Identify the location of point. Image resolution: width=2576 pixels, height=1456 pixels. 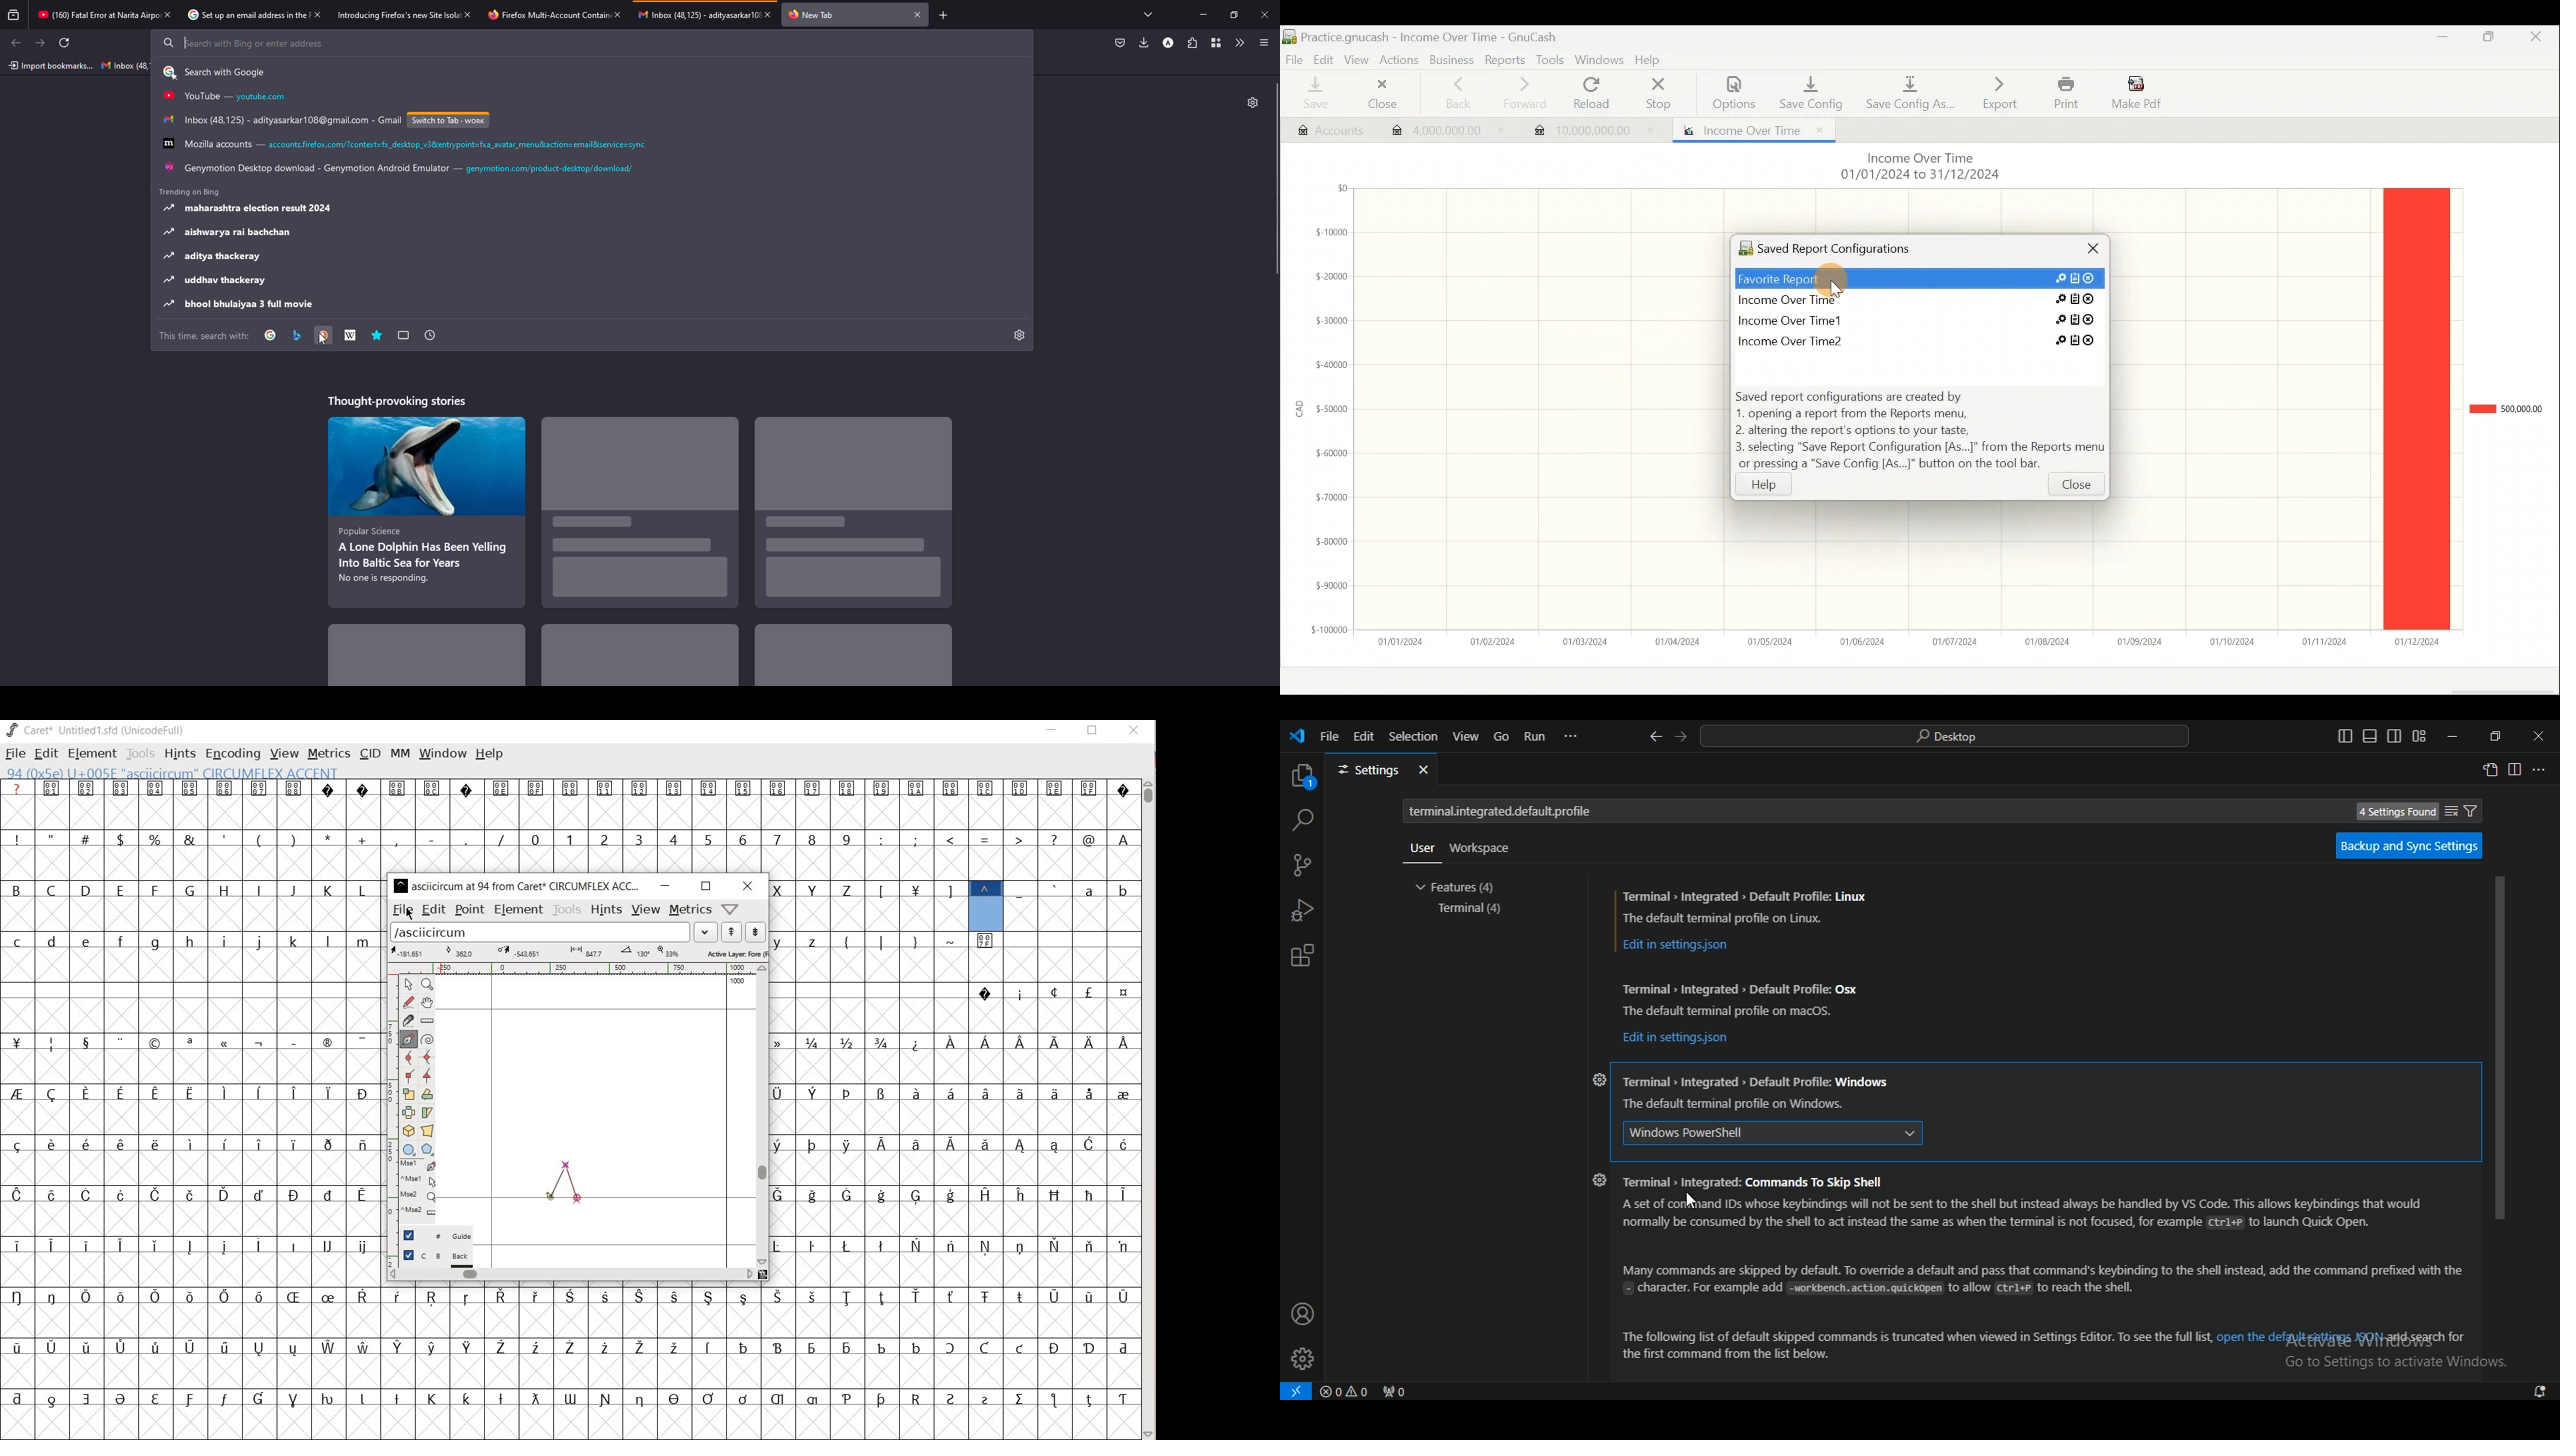
(469, 908).